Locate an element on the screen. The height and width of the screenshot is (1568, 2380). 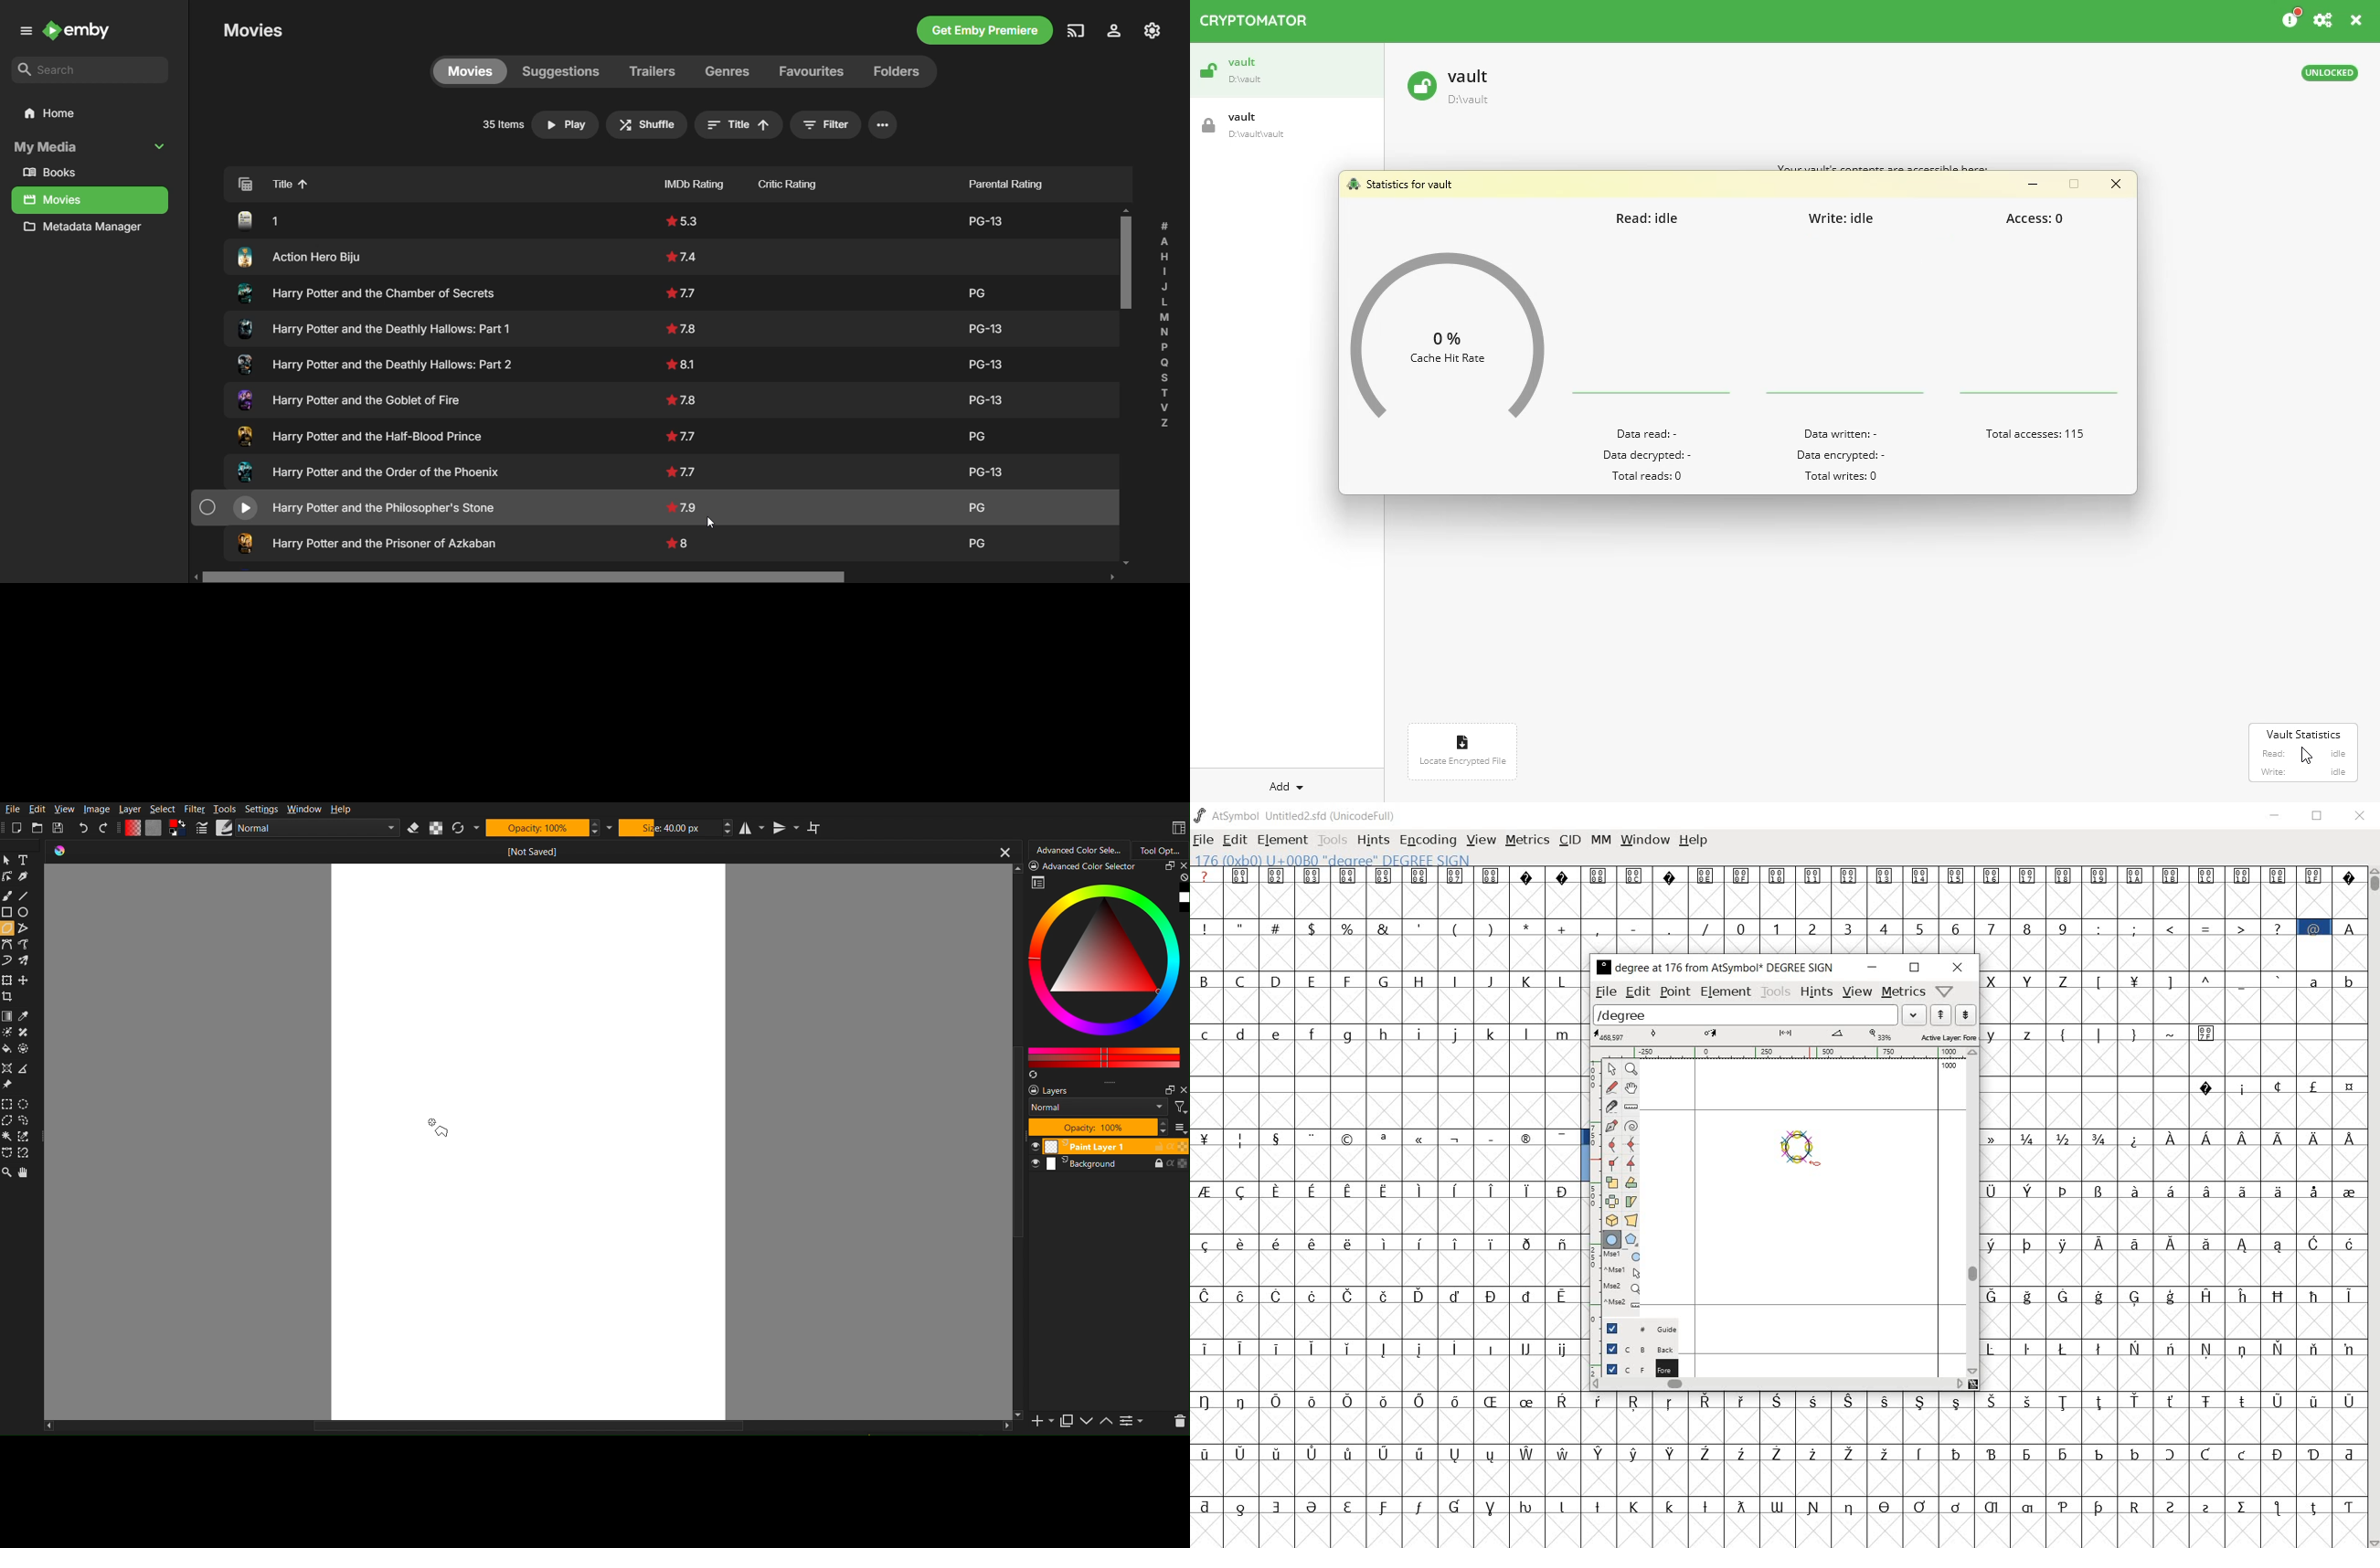
Alpha is located at coordinates (437, 828).